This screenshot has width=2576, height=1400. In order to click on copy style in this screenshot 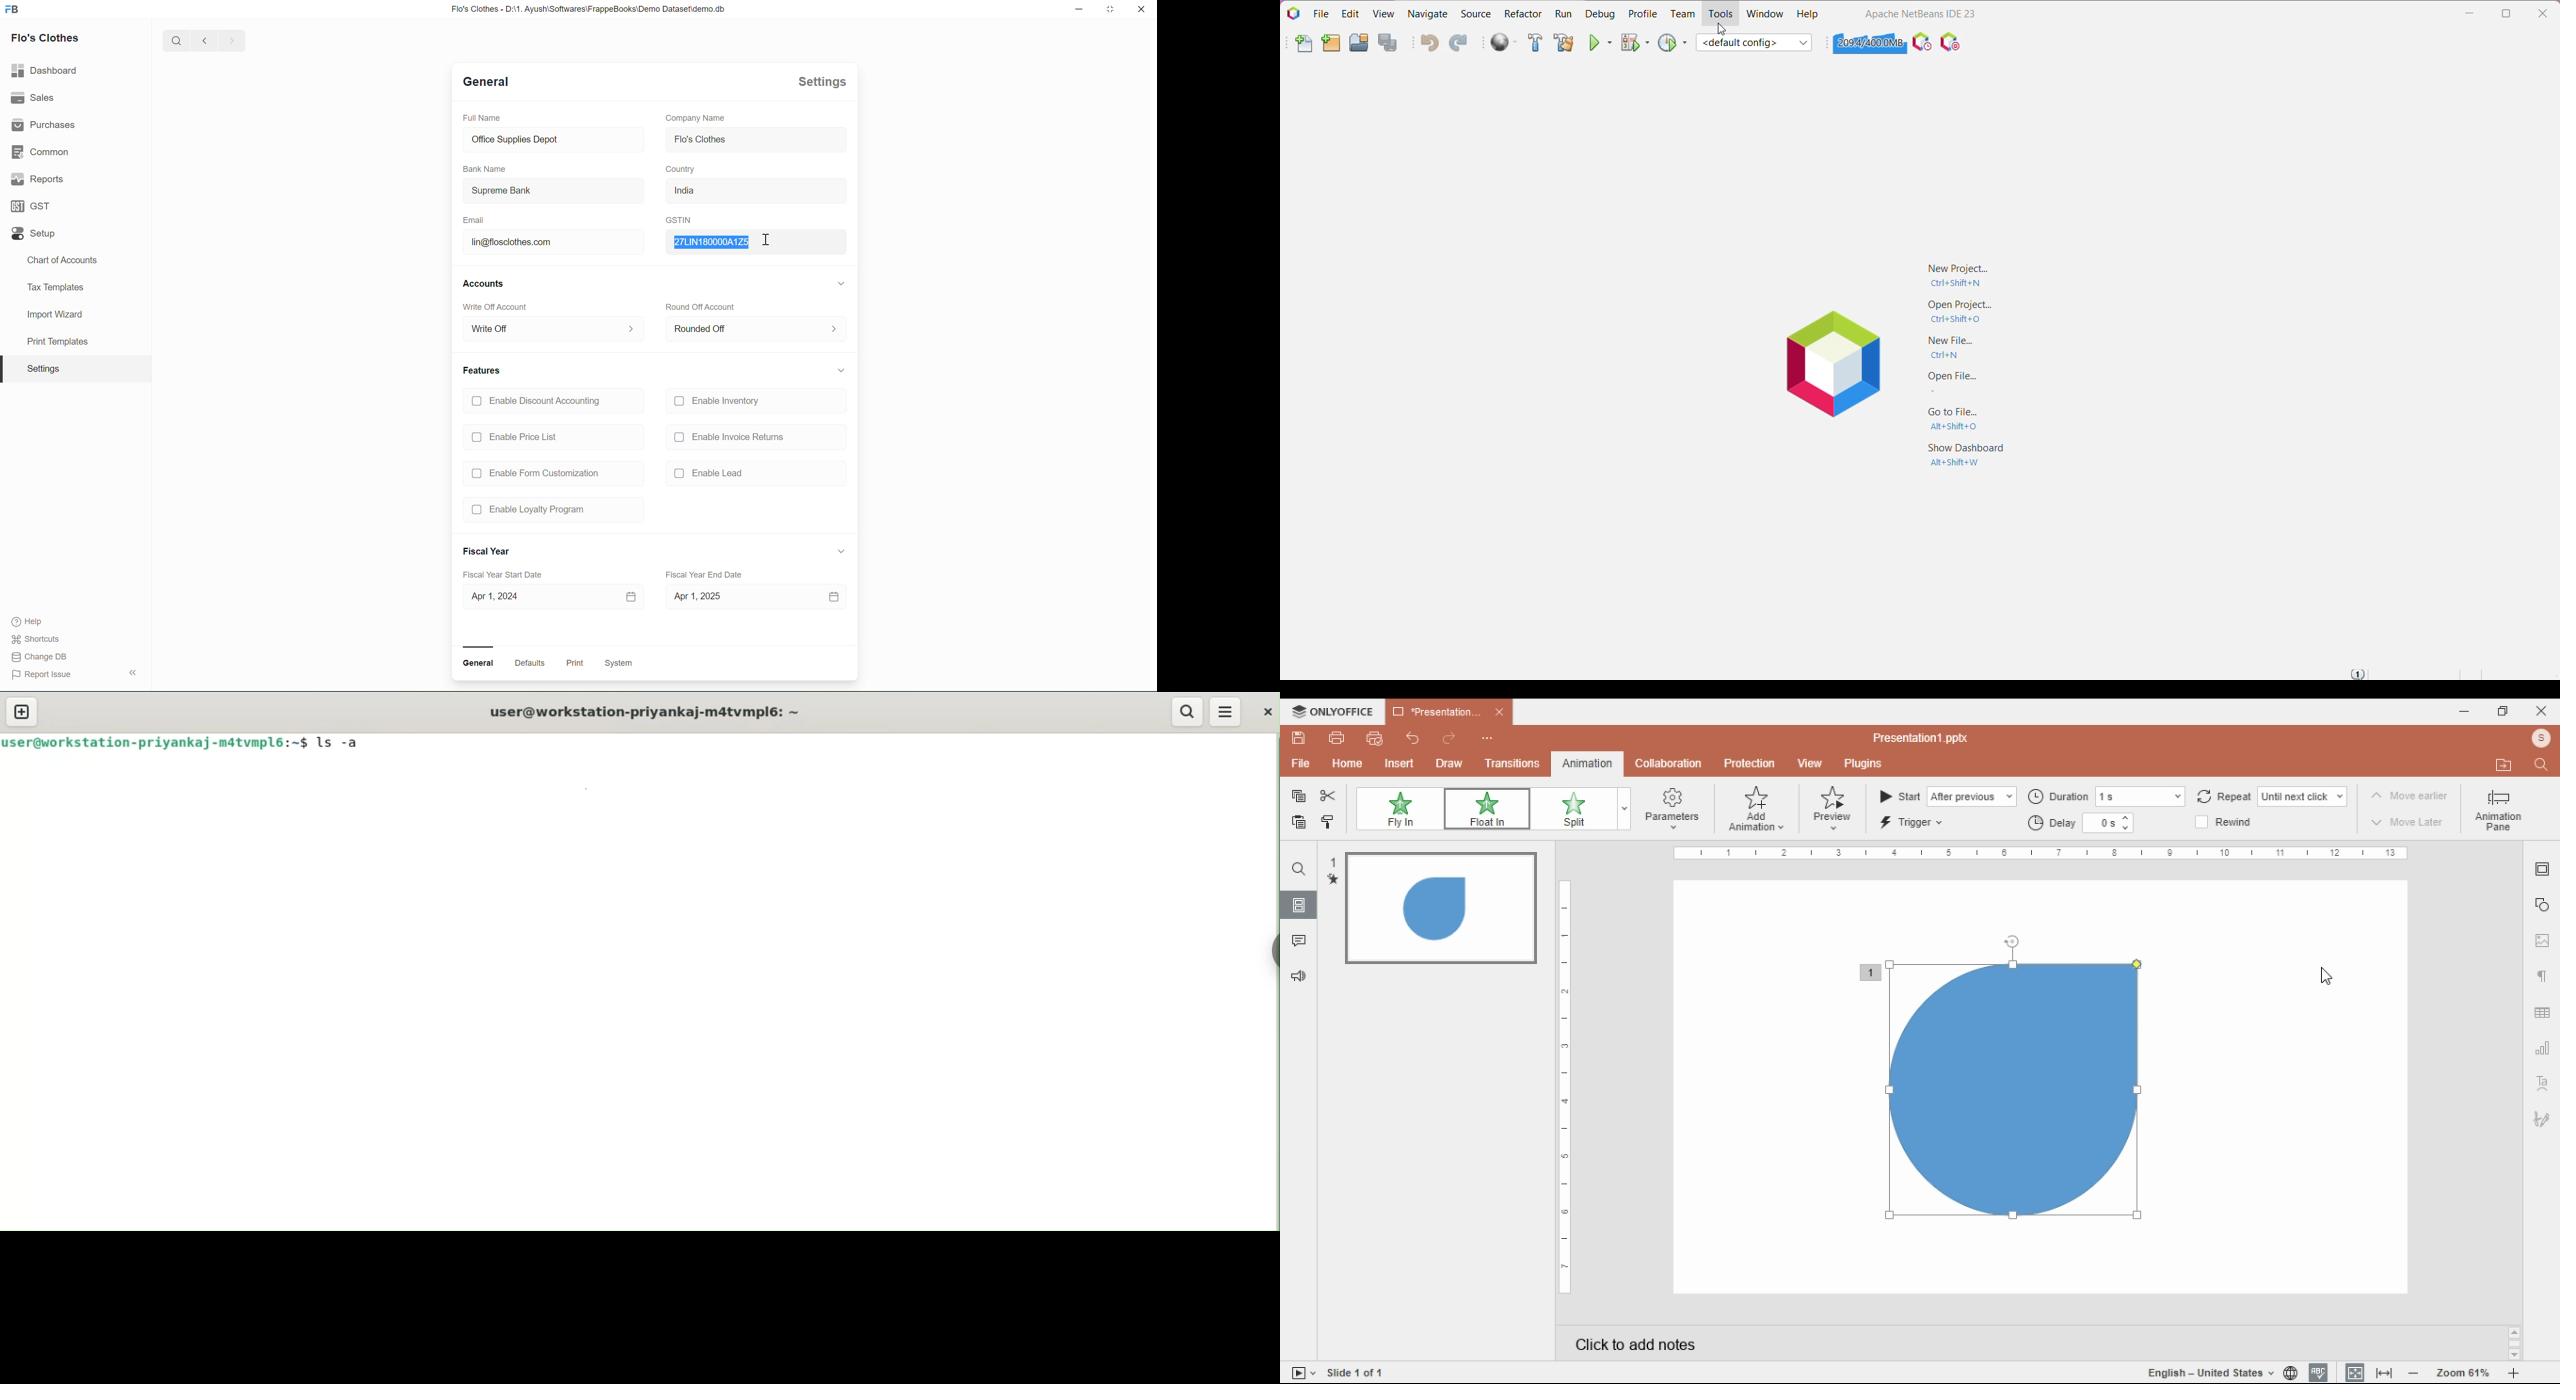, I will do `click(1329, 822)`.